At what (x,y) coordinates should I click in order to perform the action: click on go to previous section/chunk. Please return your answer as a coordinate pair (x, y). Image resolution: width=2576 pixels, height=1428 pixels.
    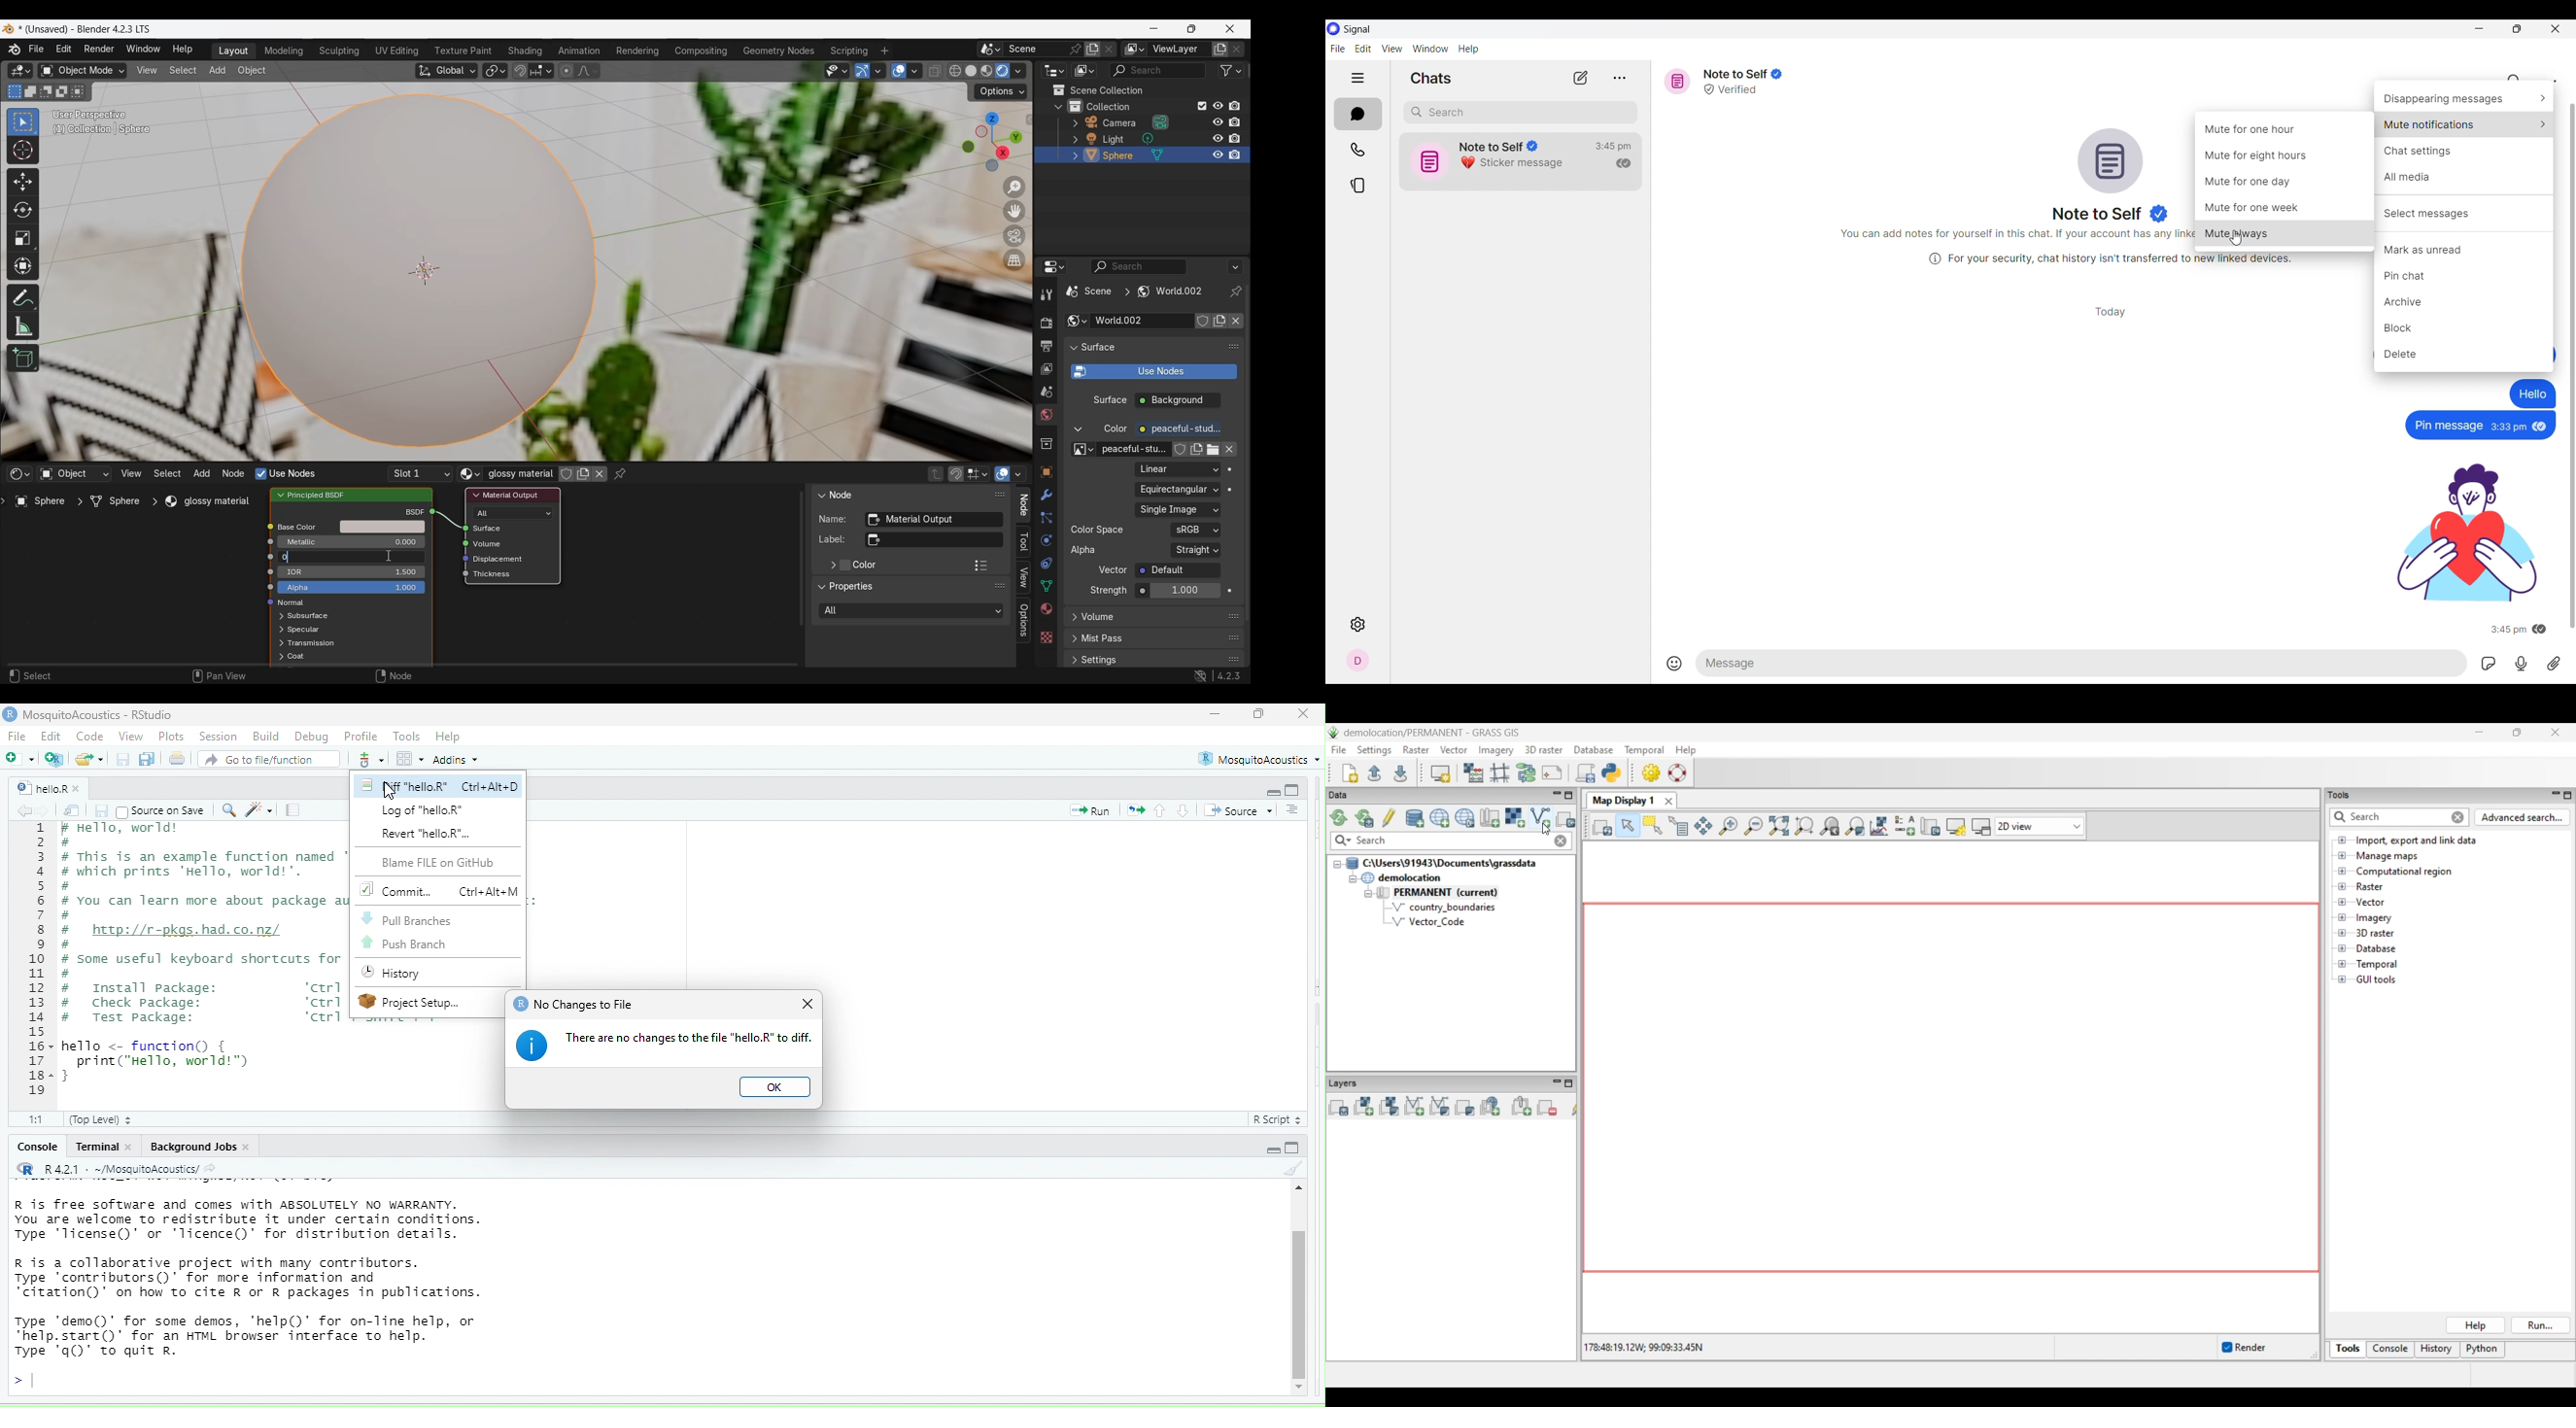
    Looking at the image, I should click on (1160, 811).